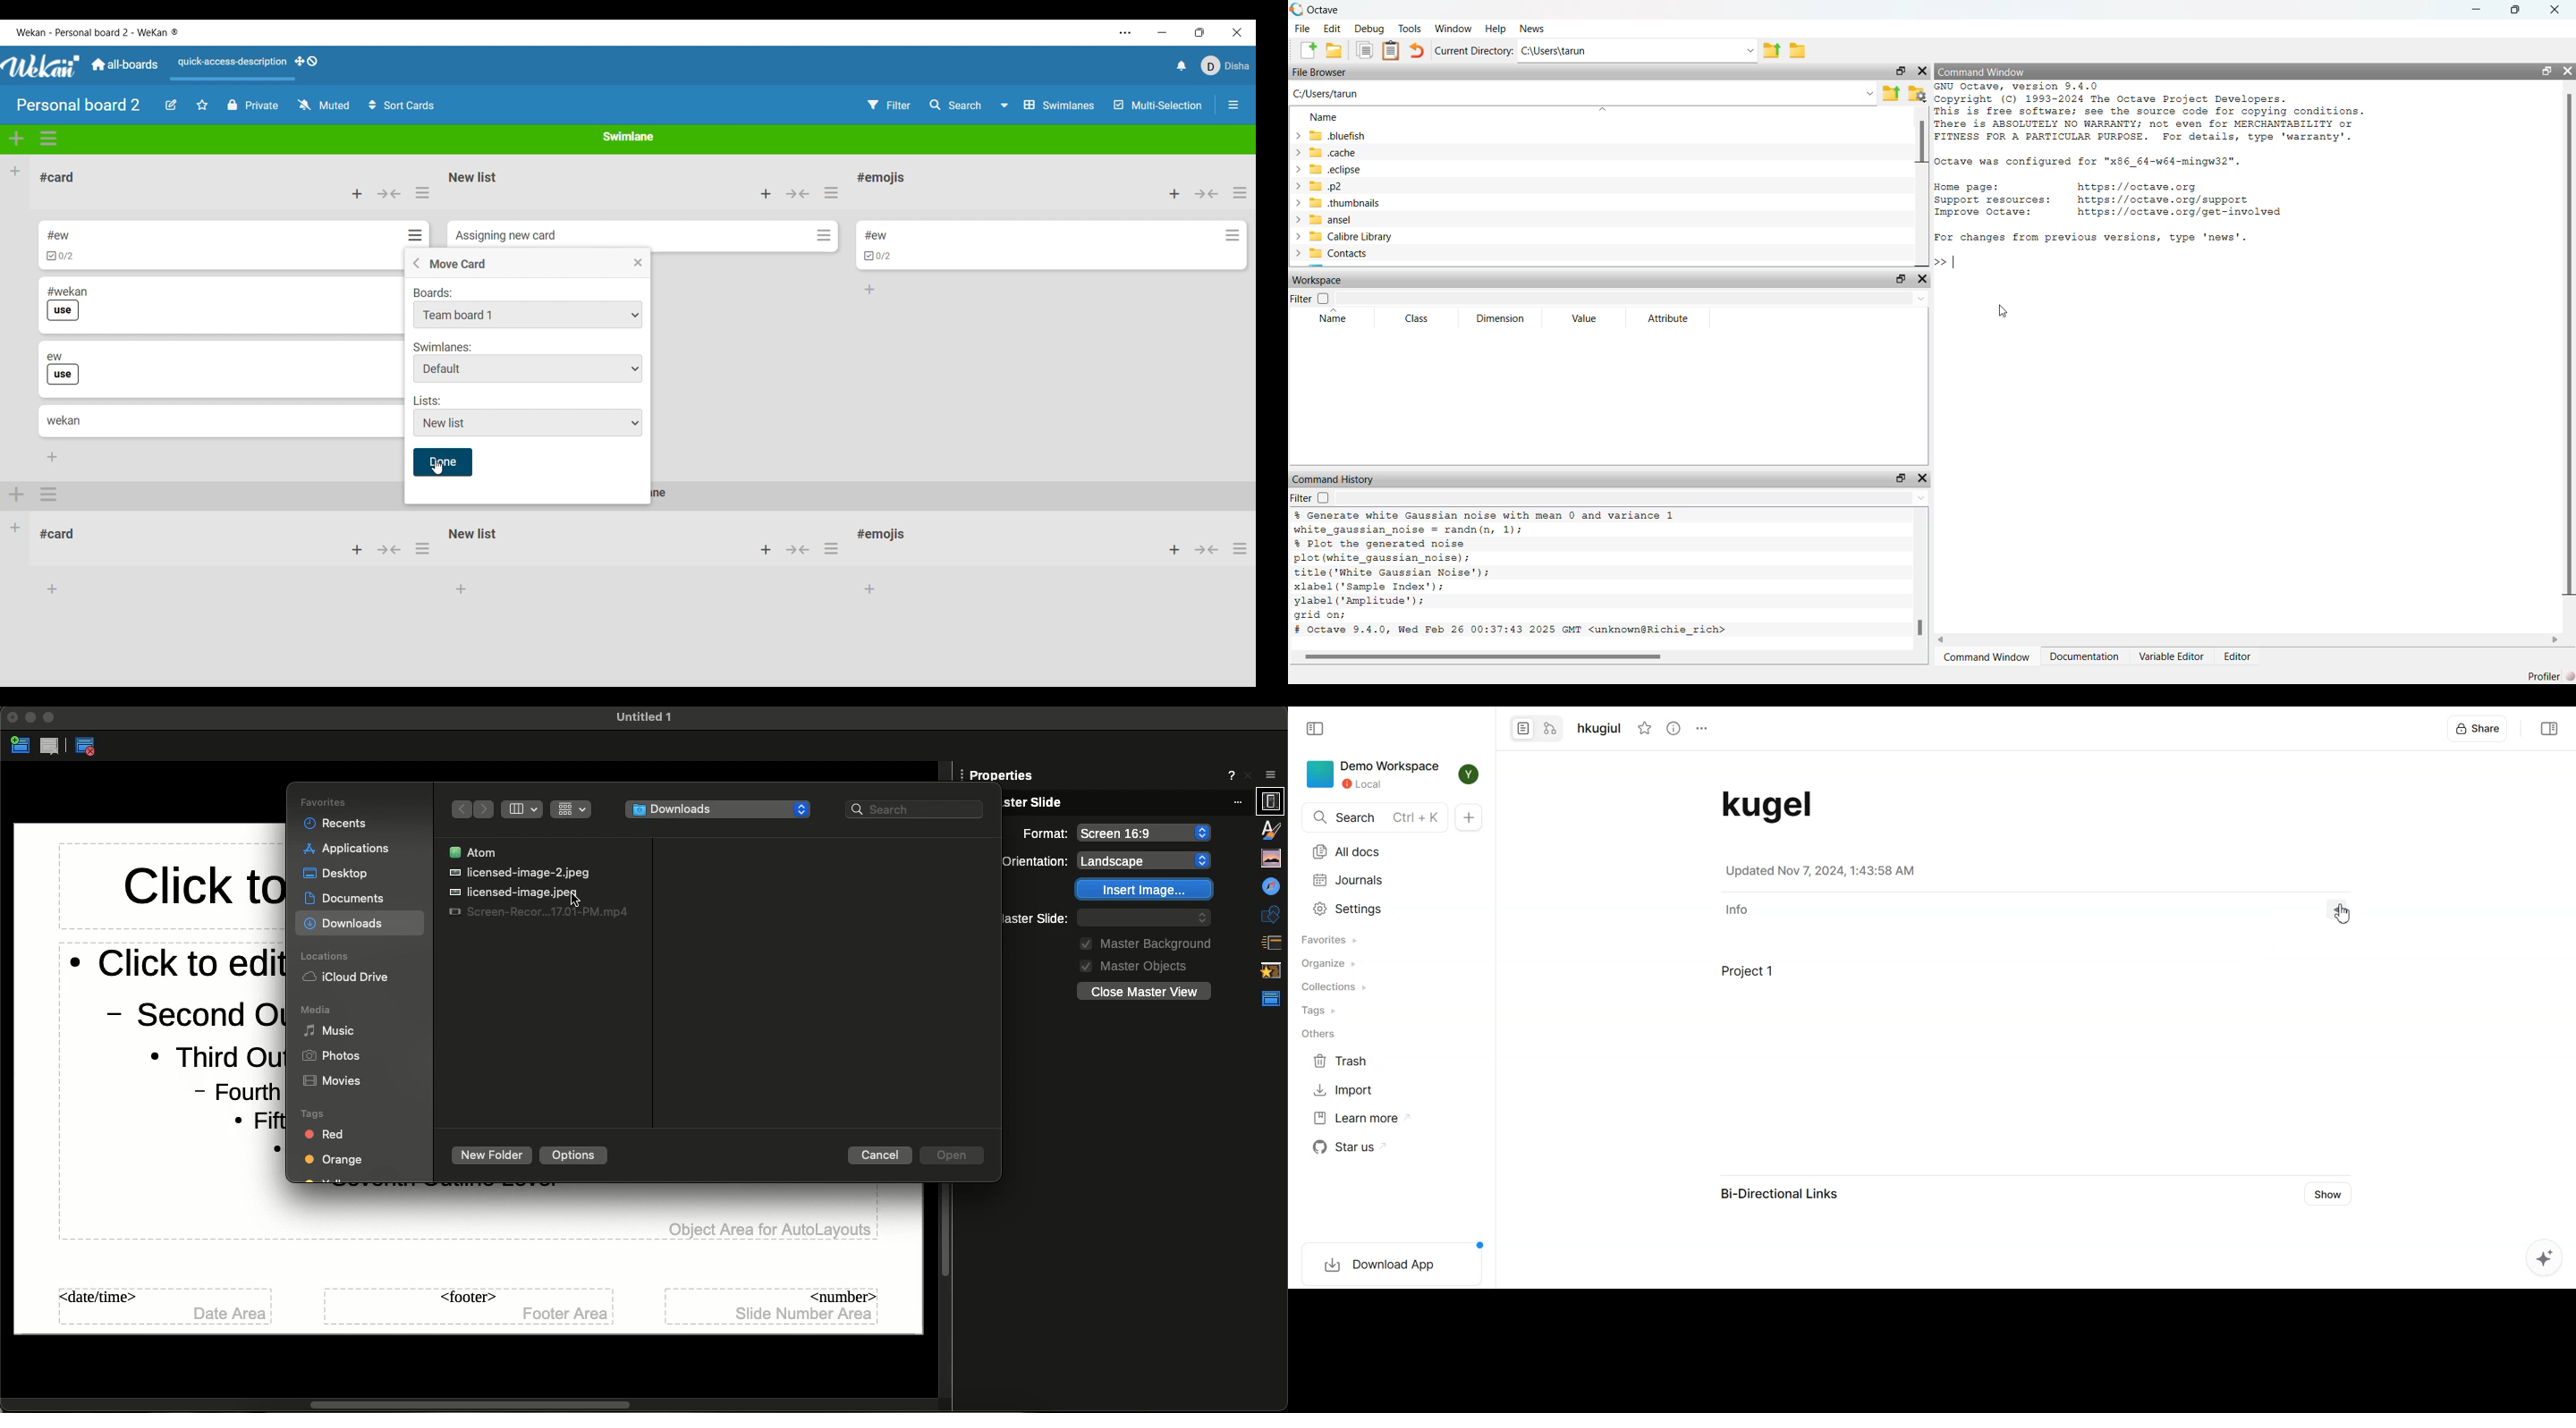 The height and width of the screenshot is (1428, 2576). I want to click on Options, so click(575, 1155).